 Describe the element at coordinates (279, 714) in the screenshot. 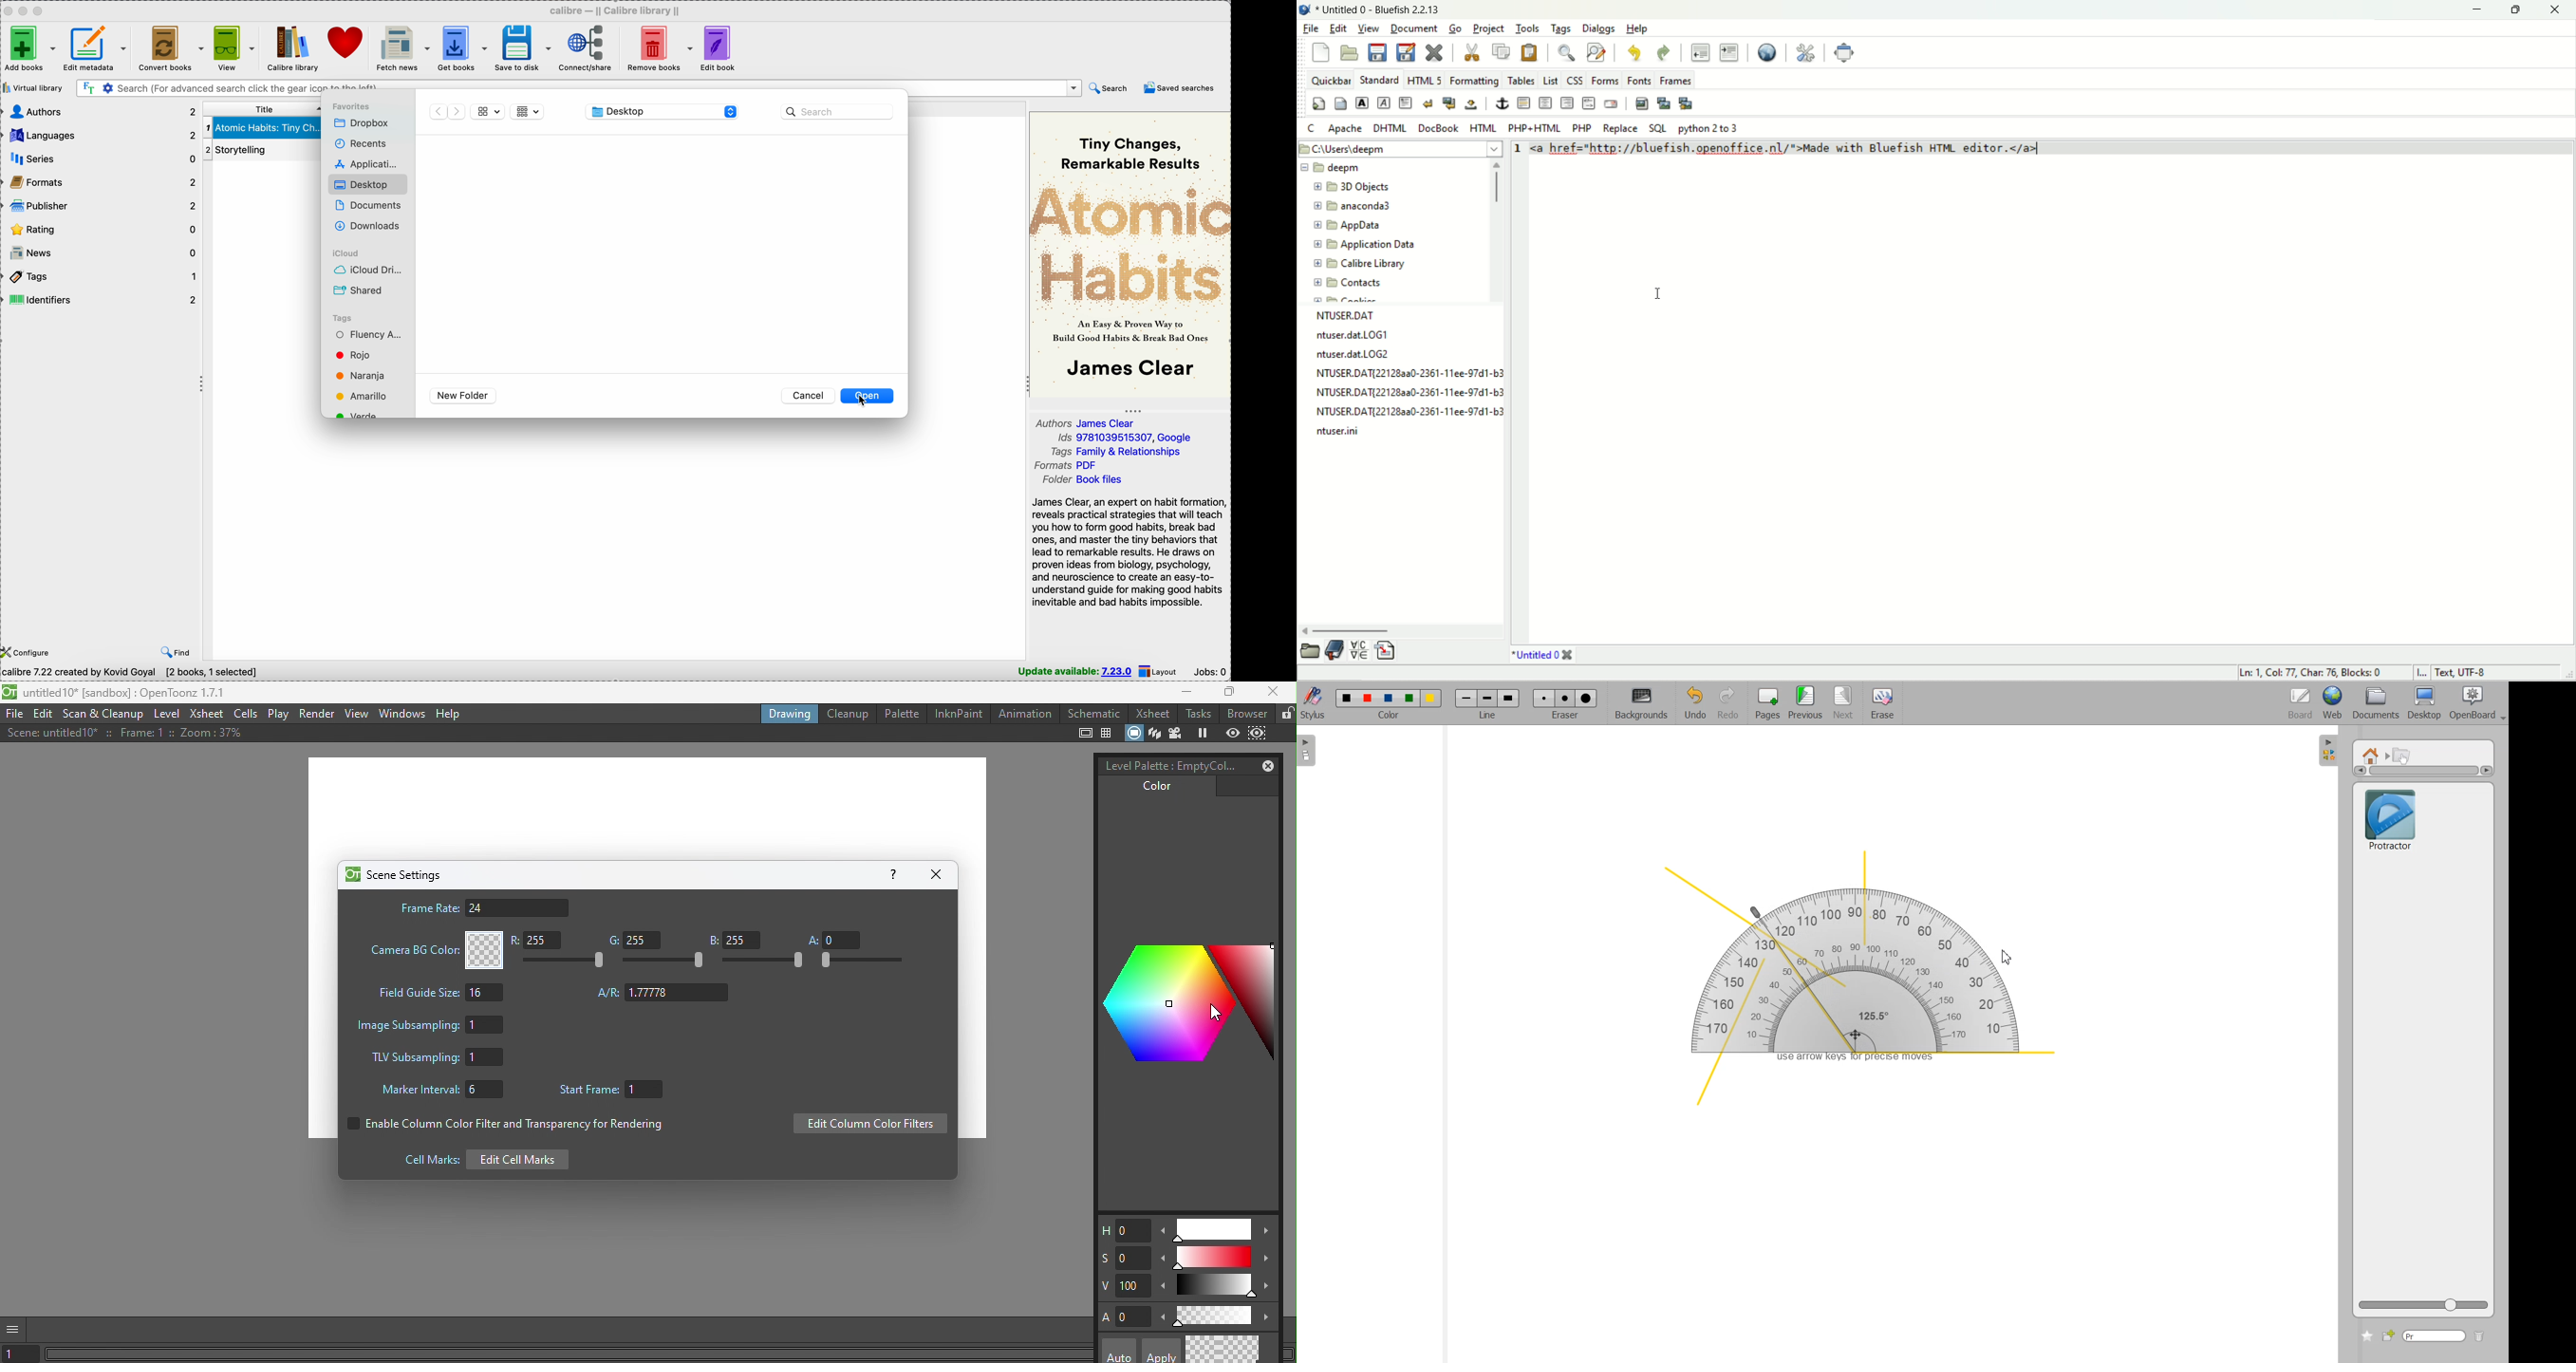

I see `Play` at that location.